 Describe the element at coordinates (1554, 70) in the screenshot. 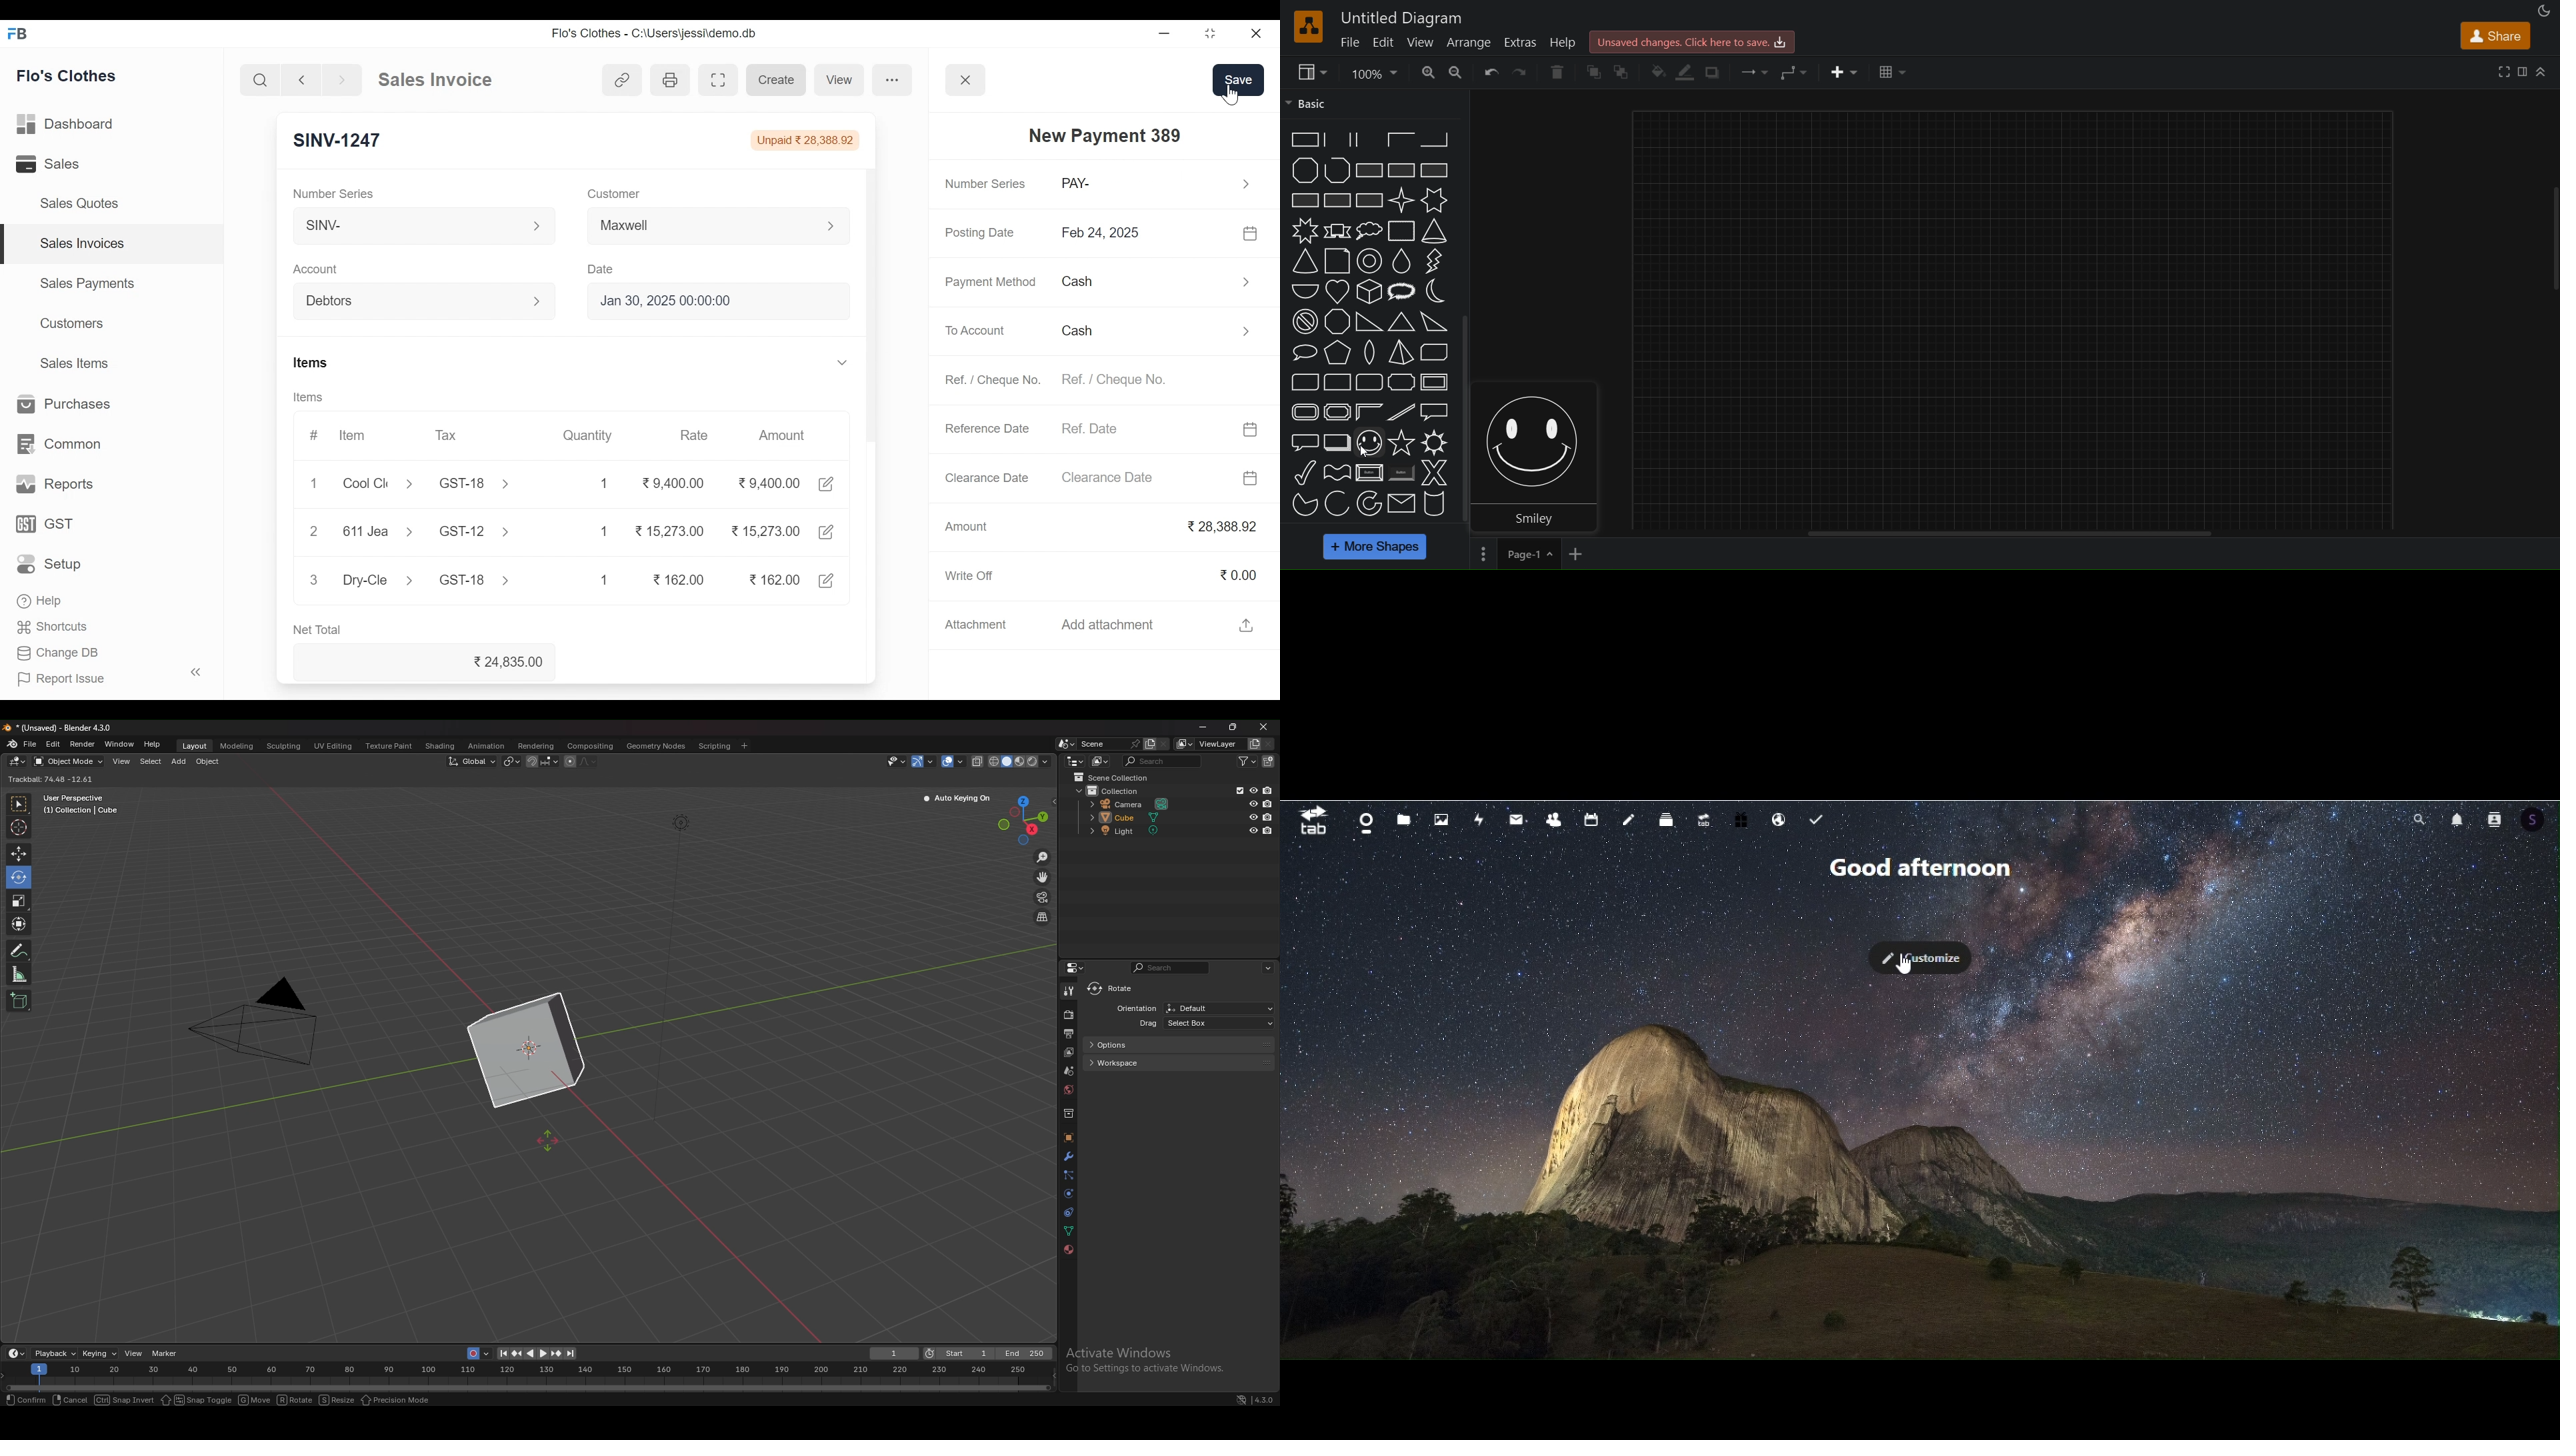

I see `delete` at that location.